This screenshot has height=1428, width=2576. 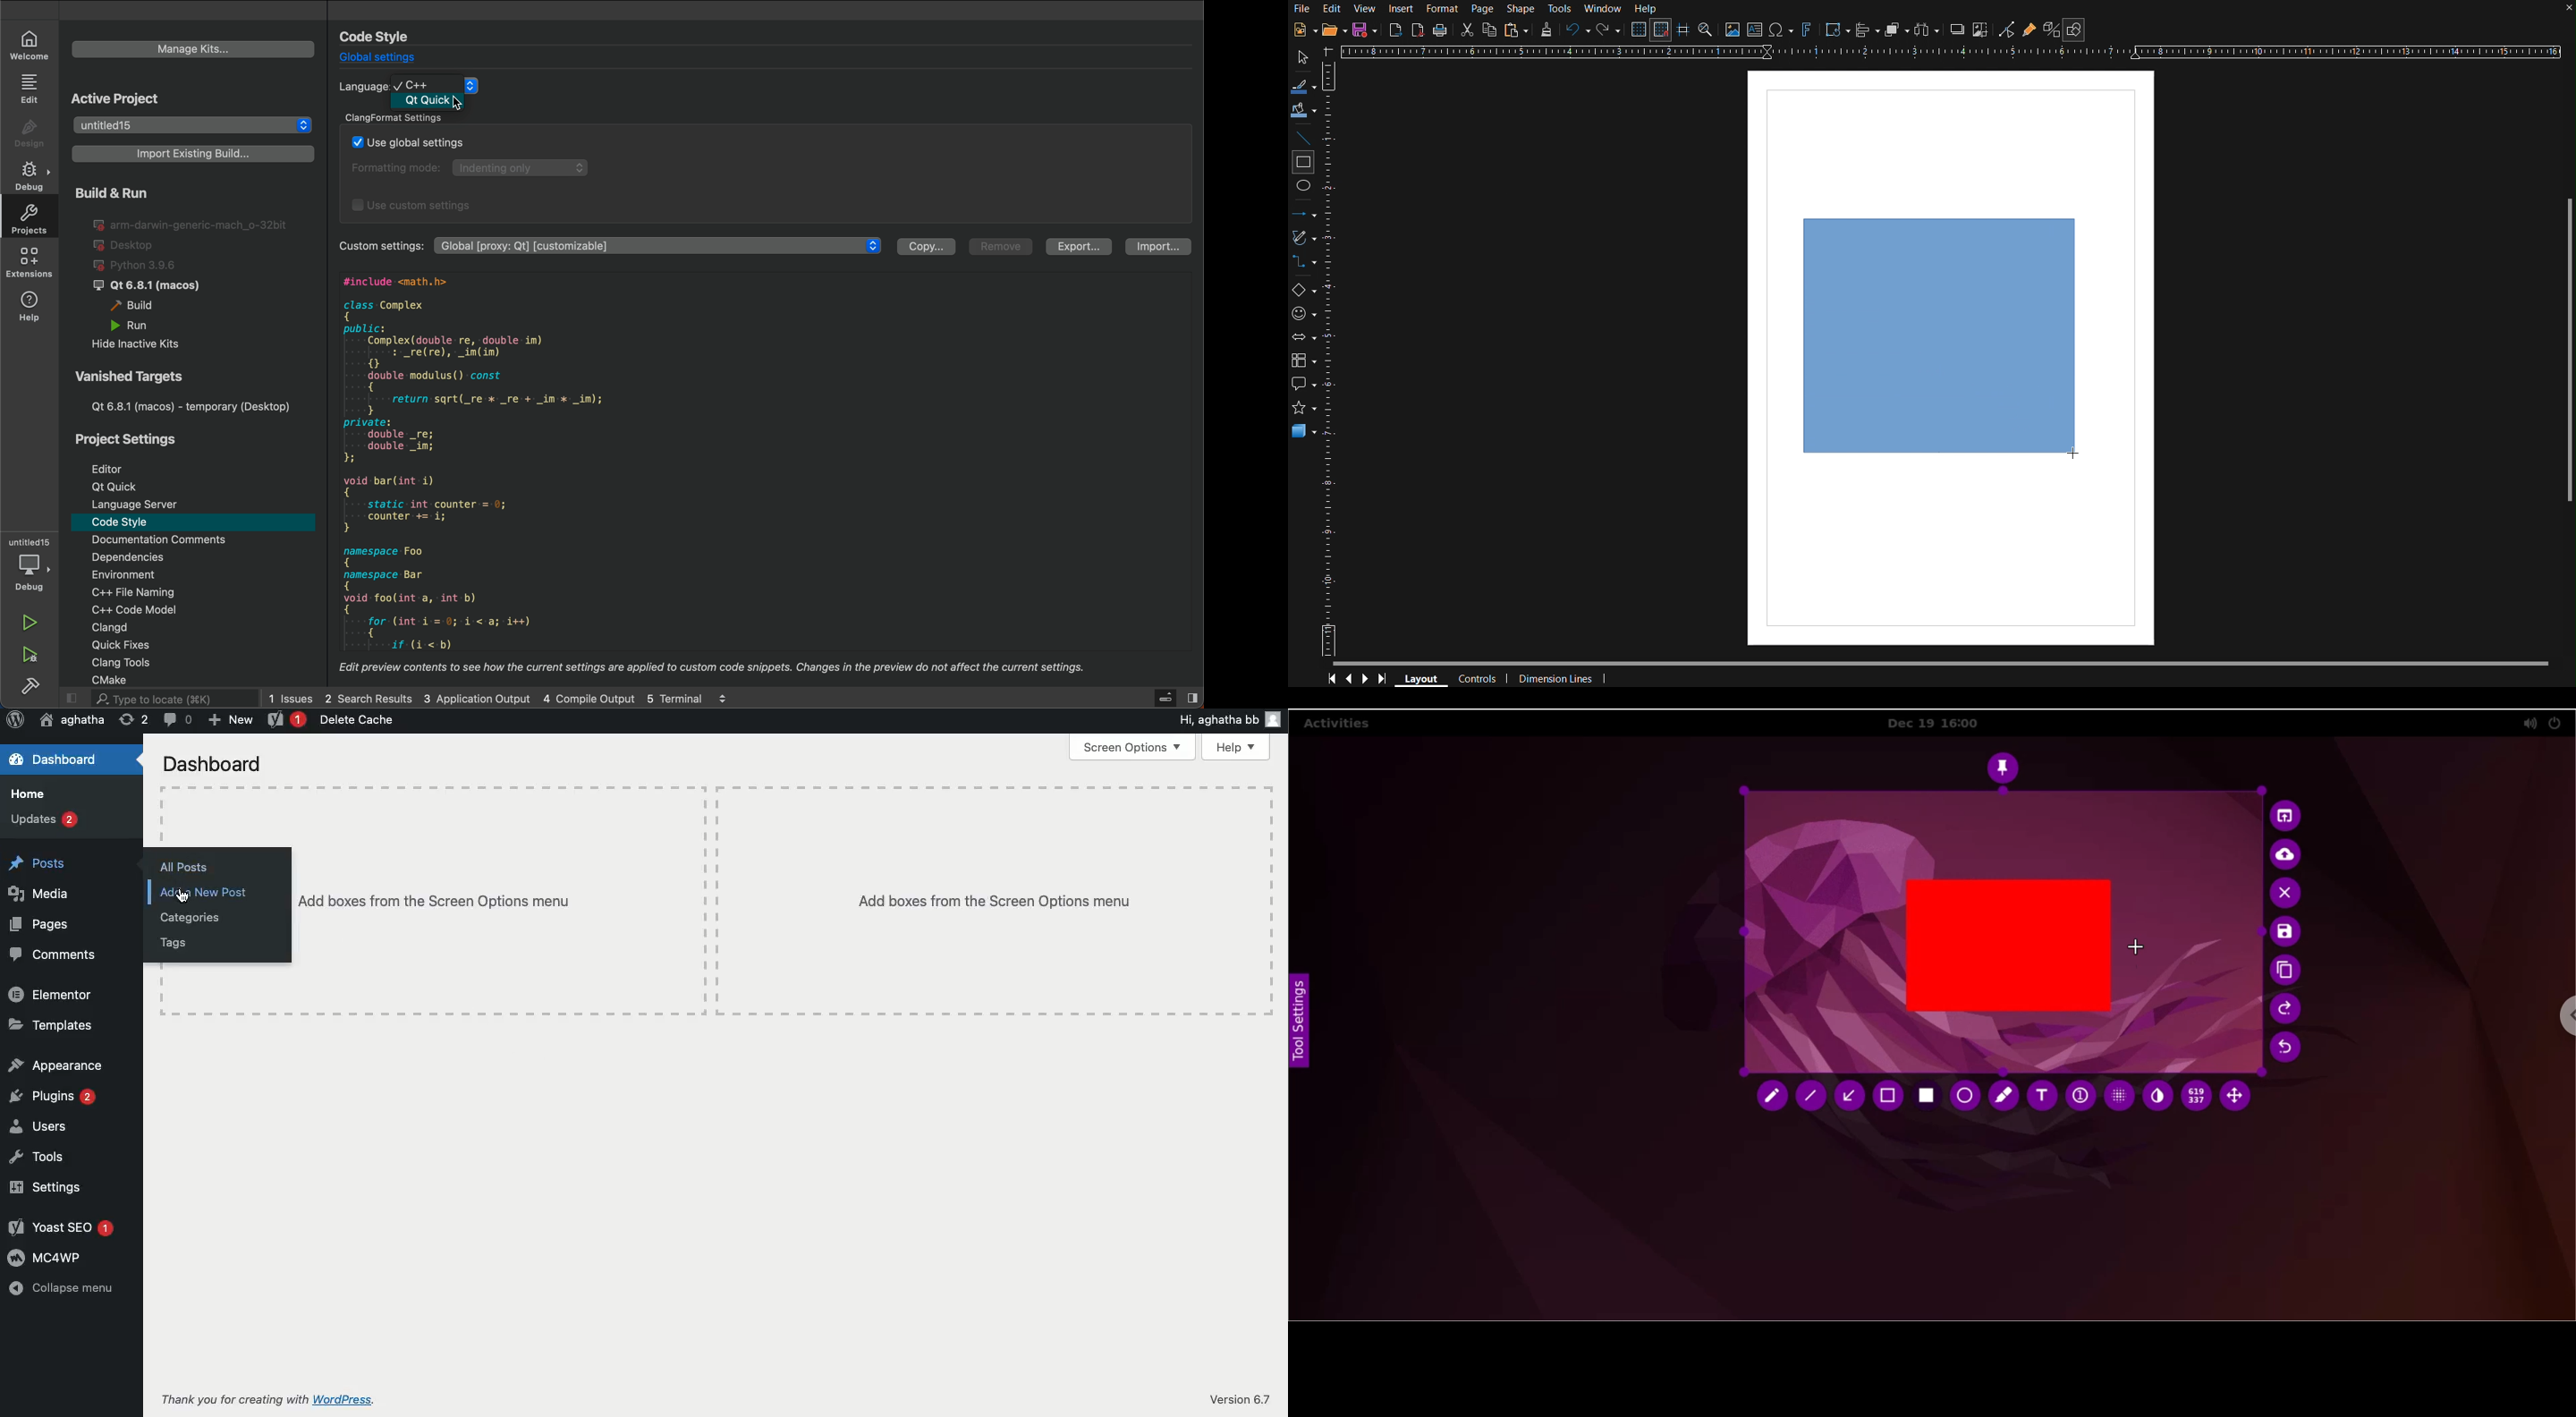 What do you see at coordinates (2139, 947) in the screenshot?
I see `cursor` at bounding box center [2139, 947].